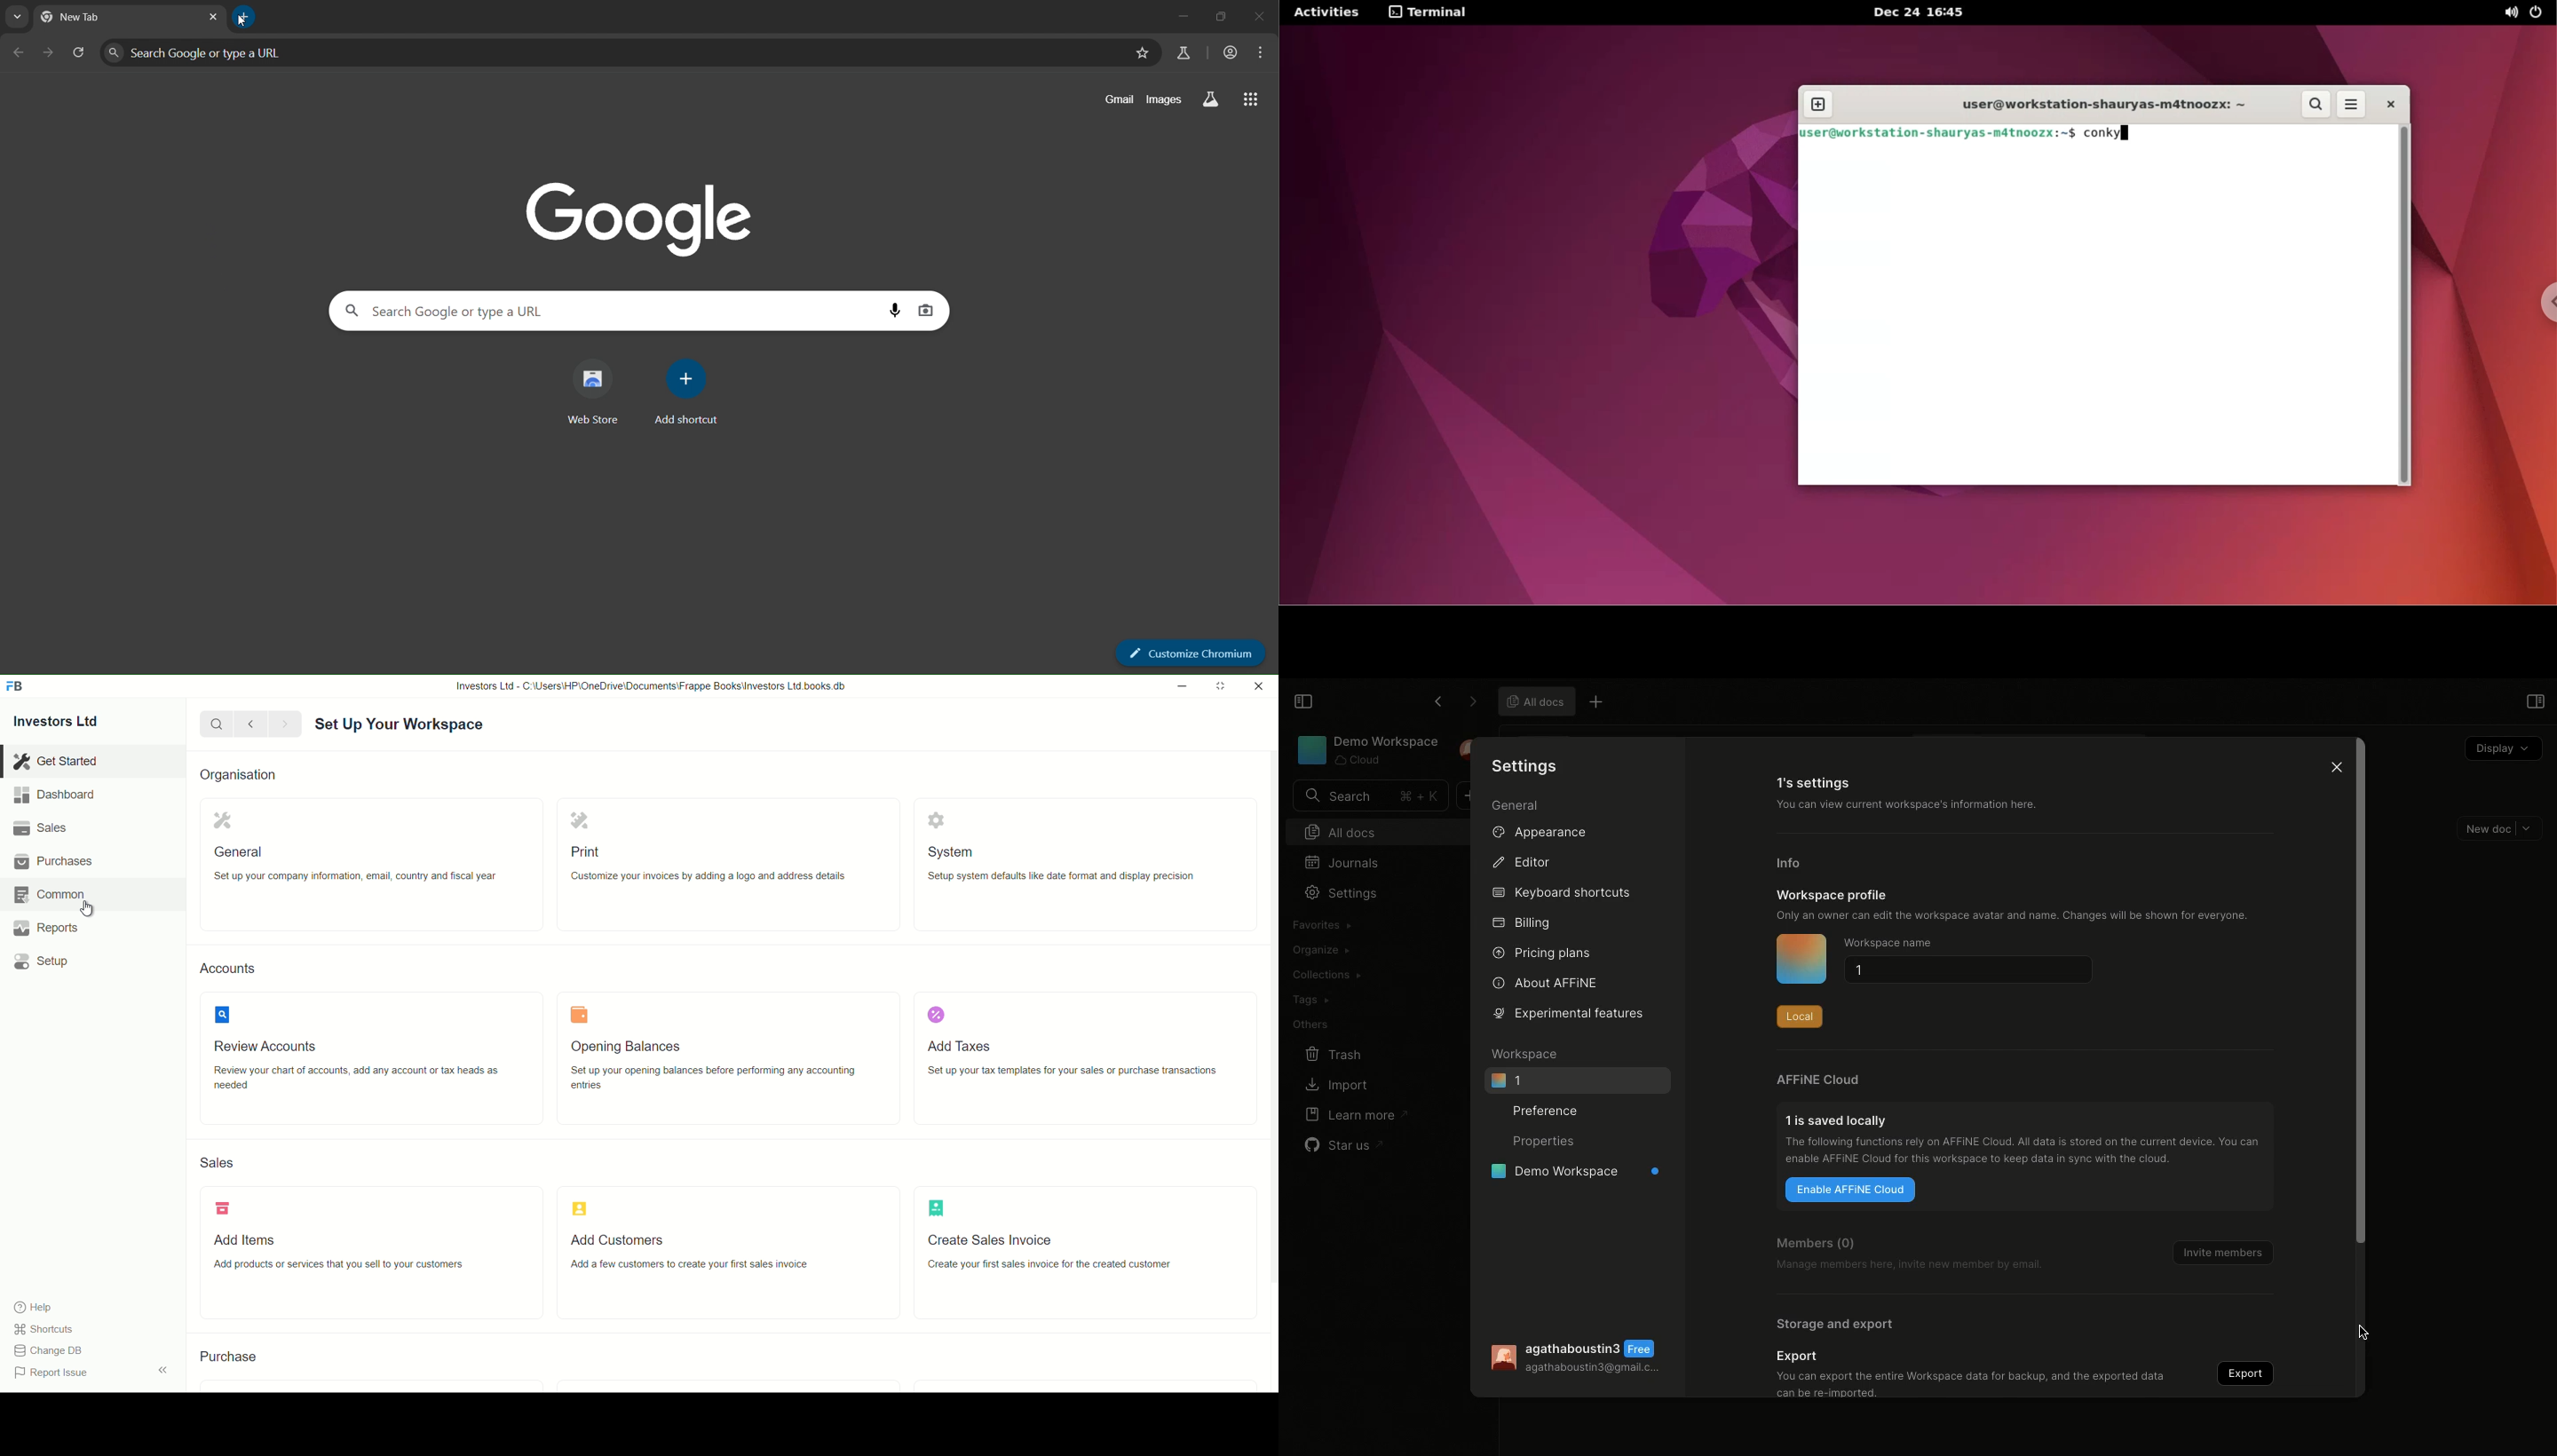  I want to click on Investors Ltd, so click(68, 723).